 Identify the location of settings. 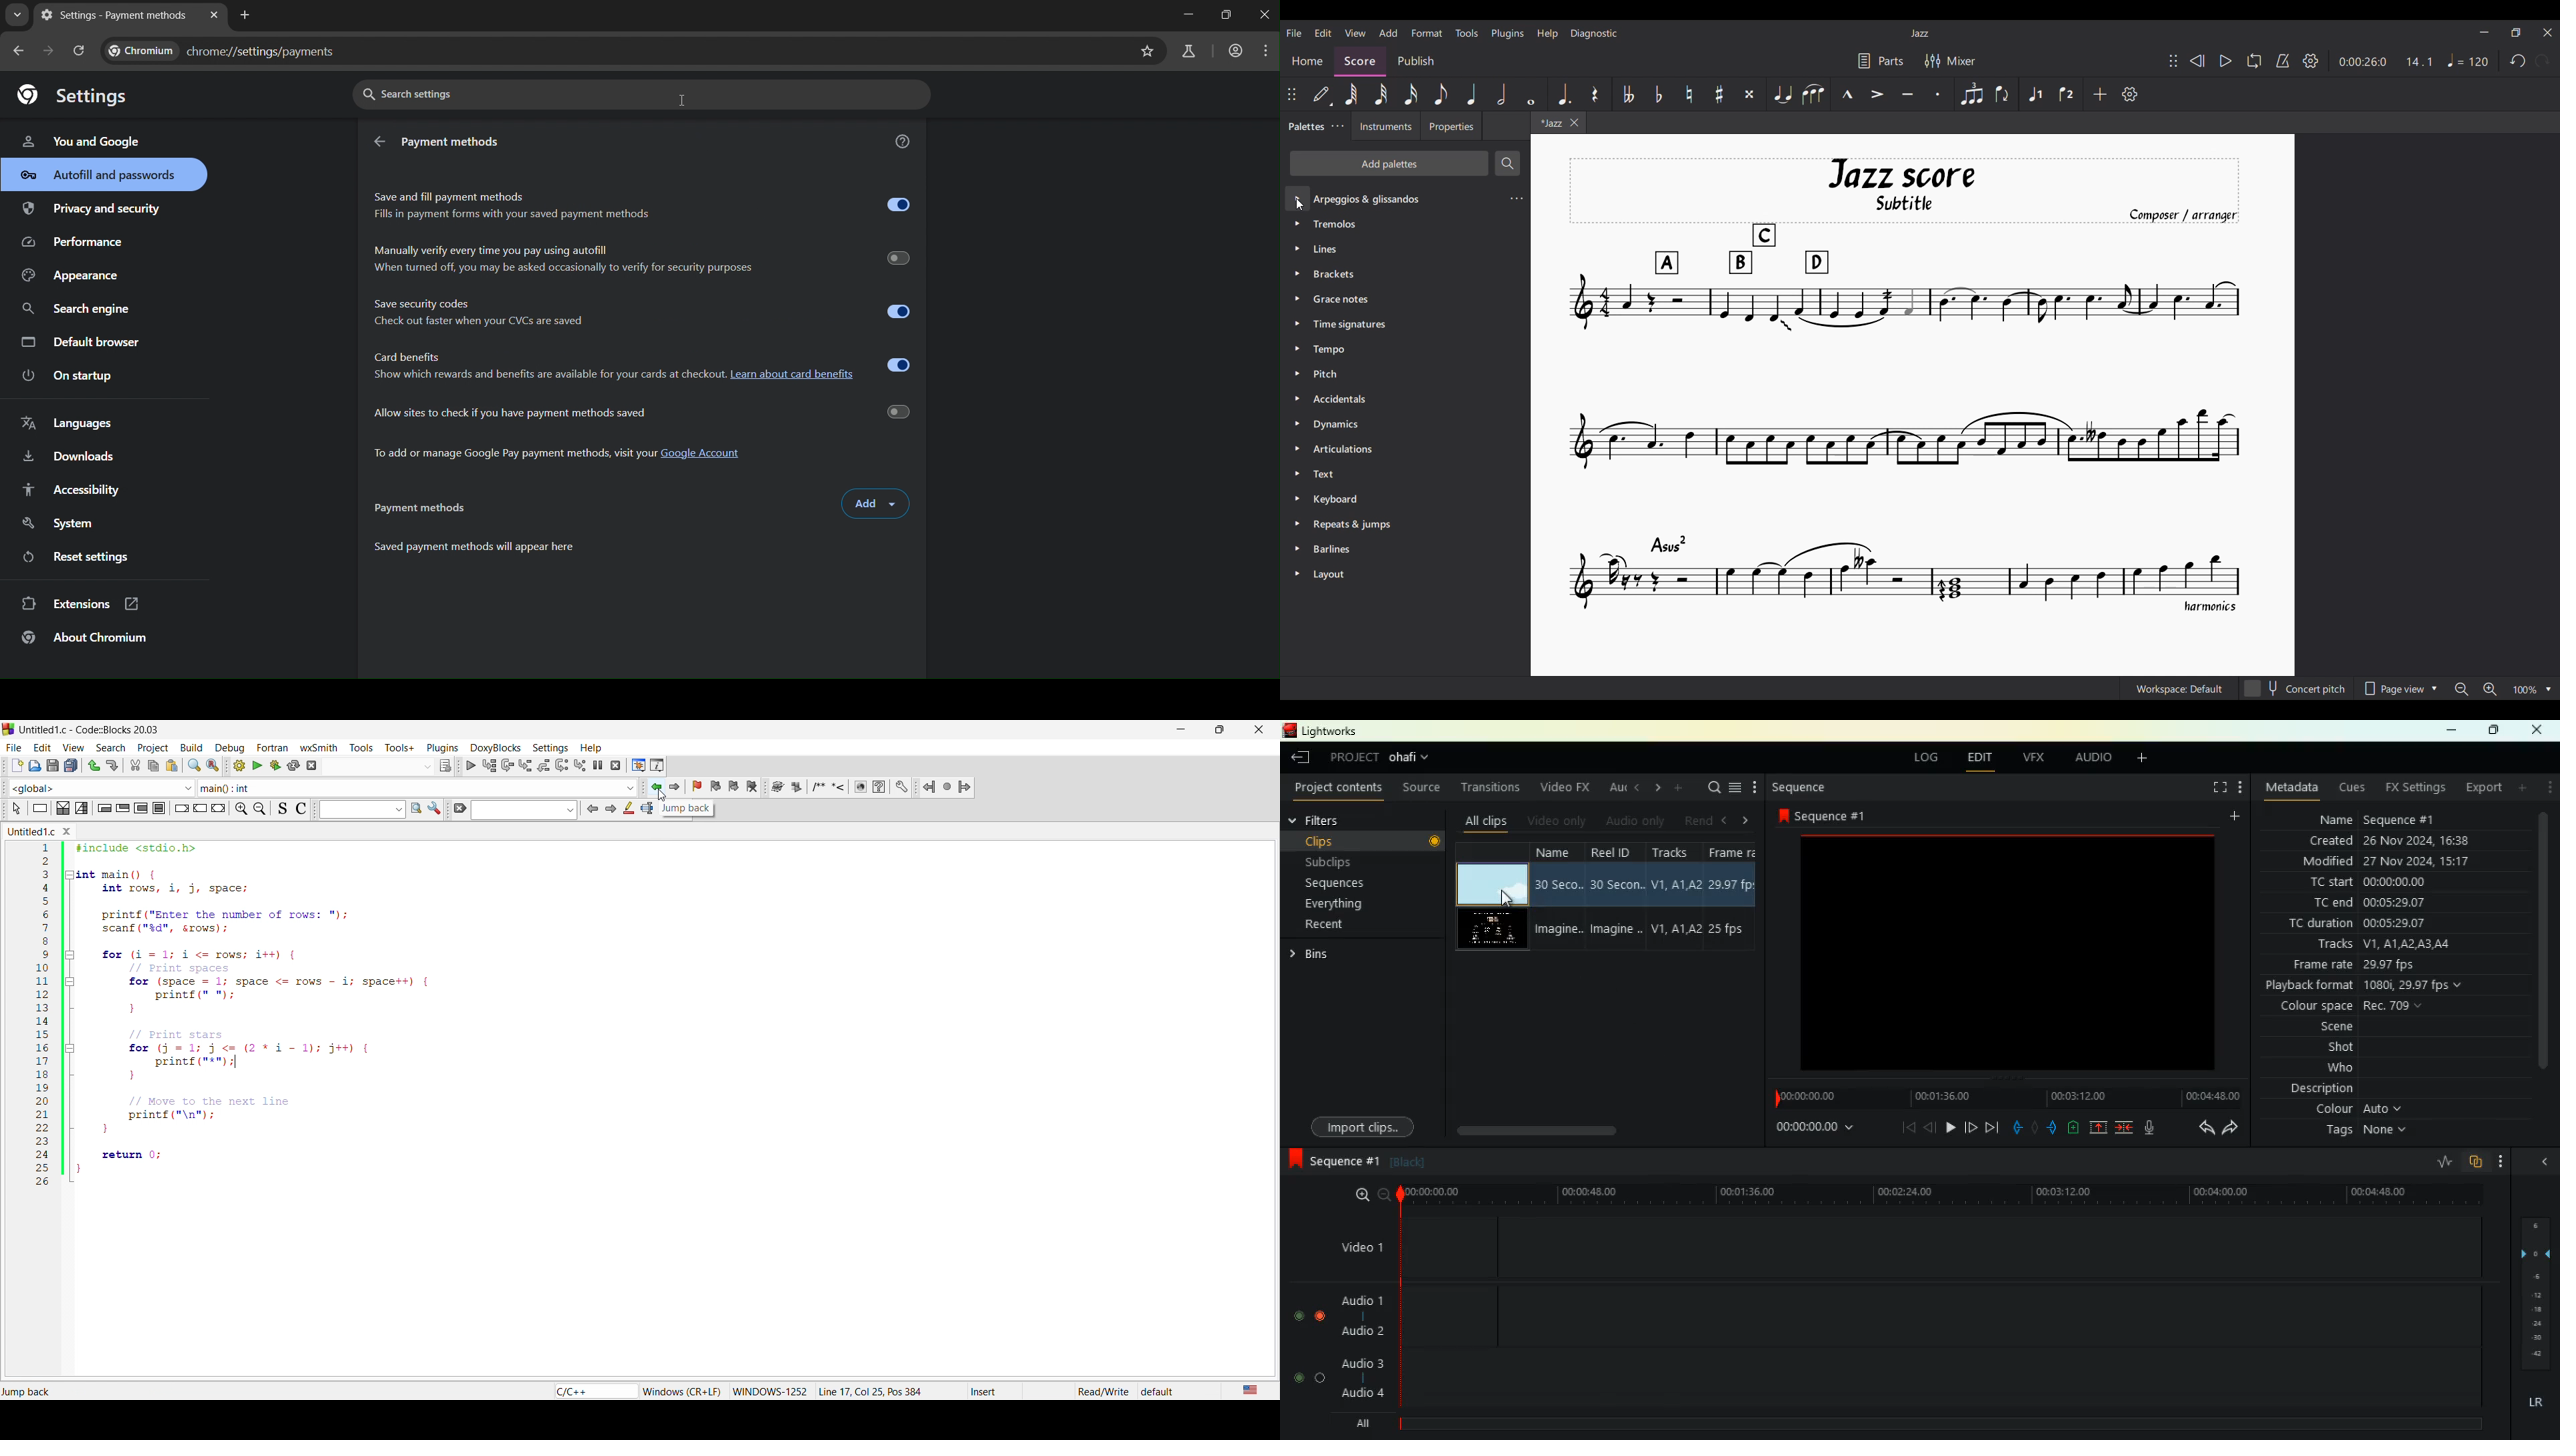
(548, 746).